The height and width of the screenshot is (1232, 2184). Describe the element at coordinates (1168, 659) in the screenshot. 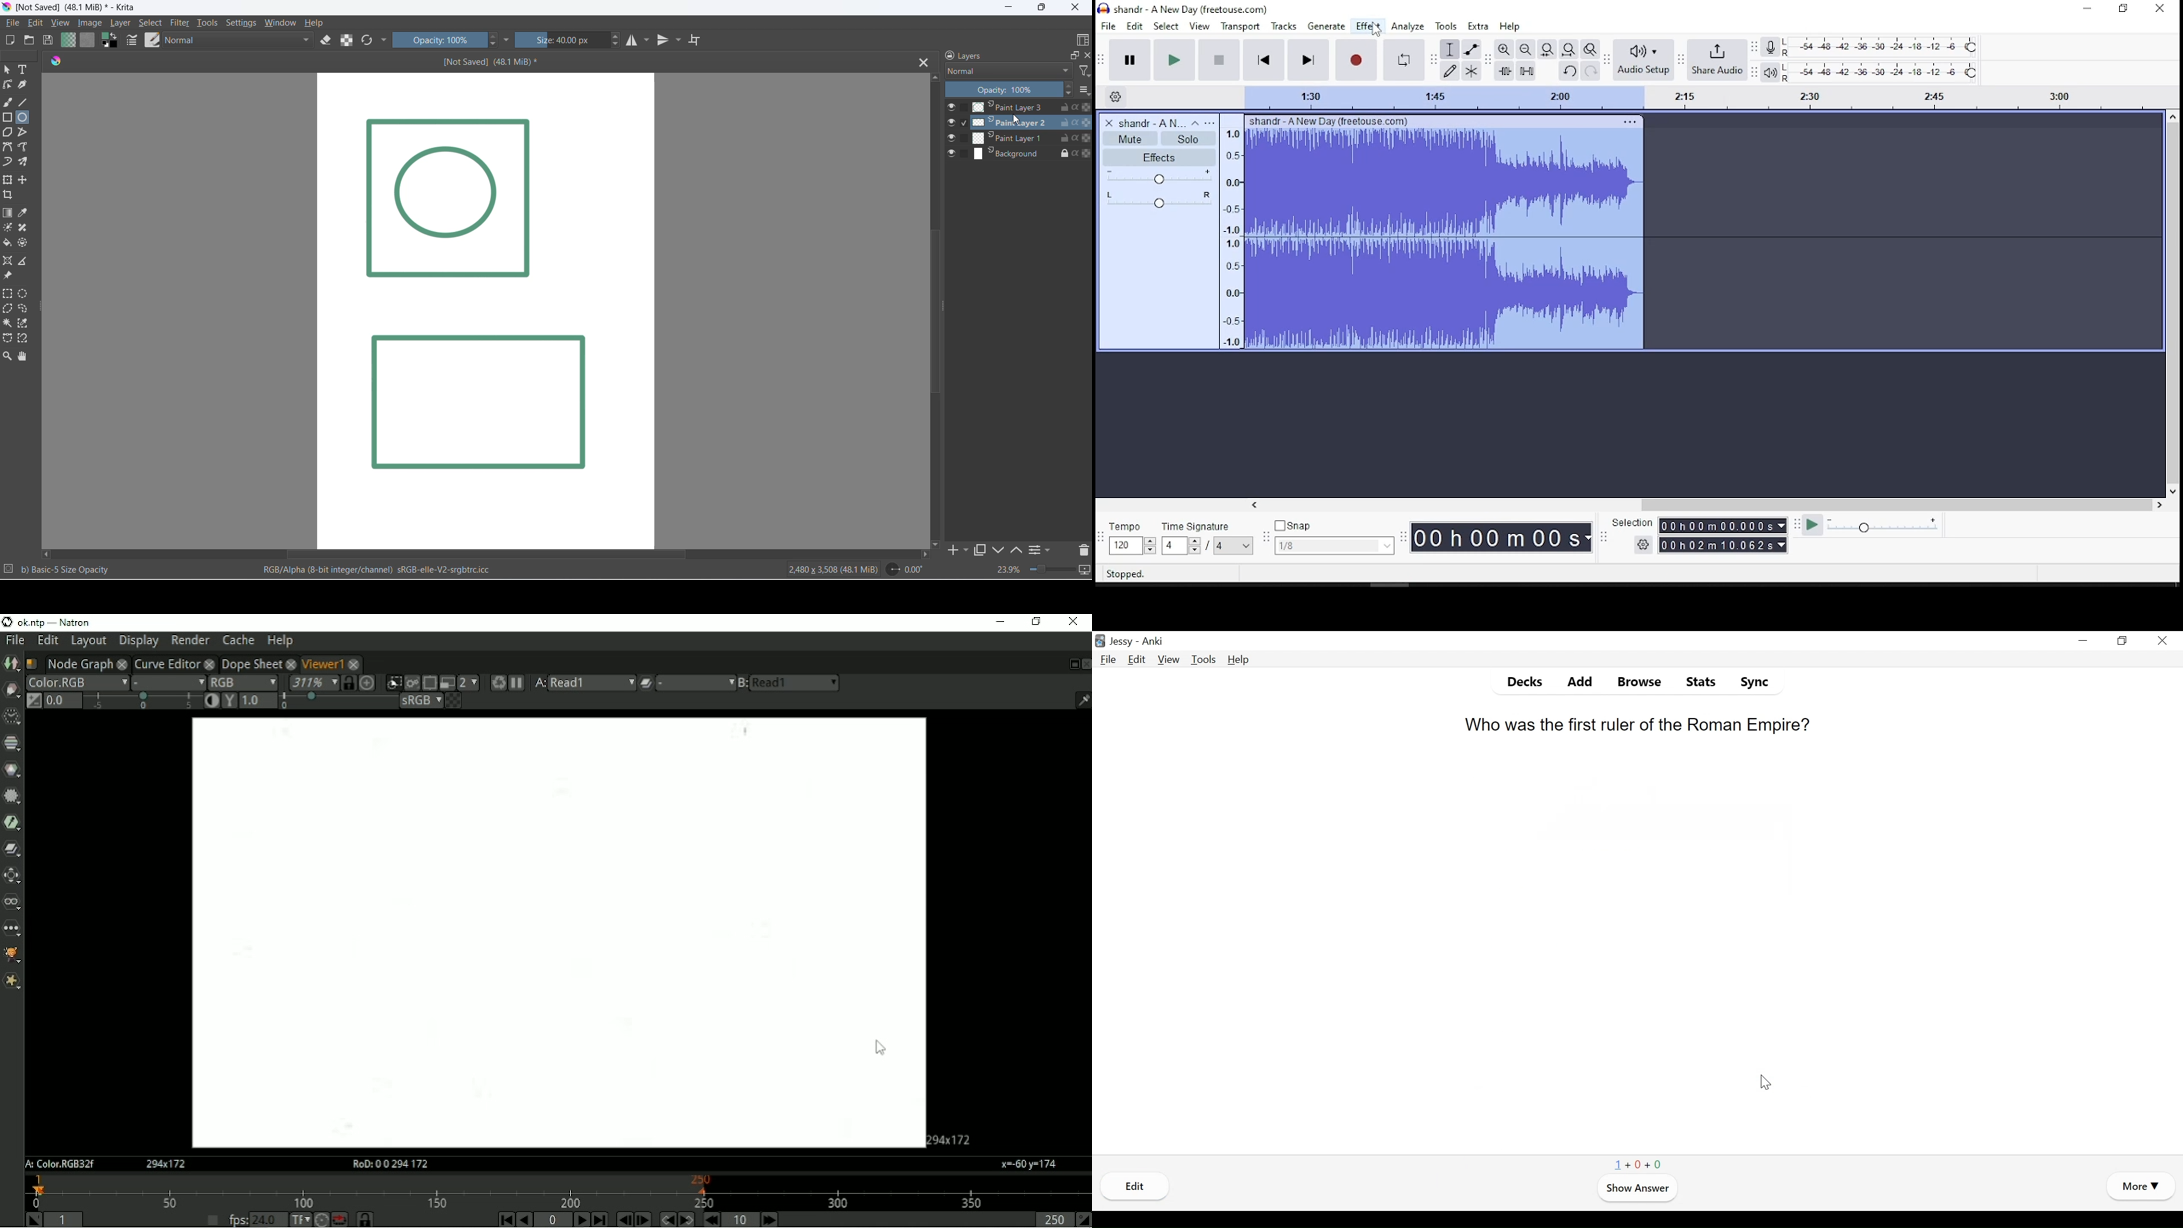

I see `View` at that location.